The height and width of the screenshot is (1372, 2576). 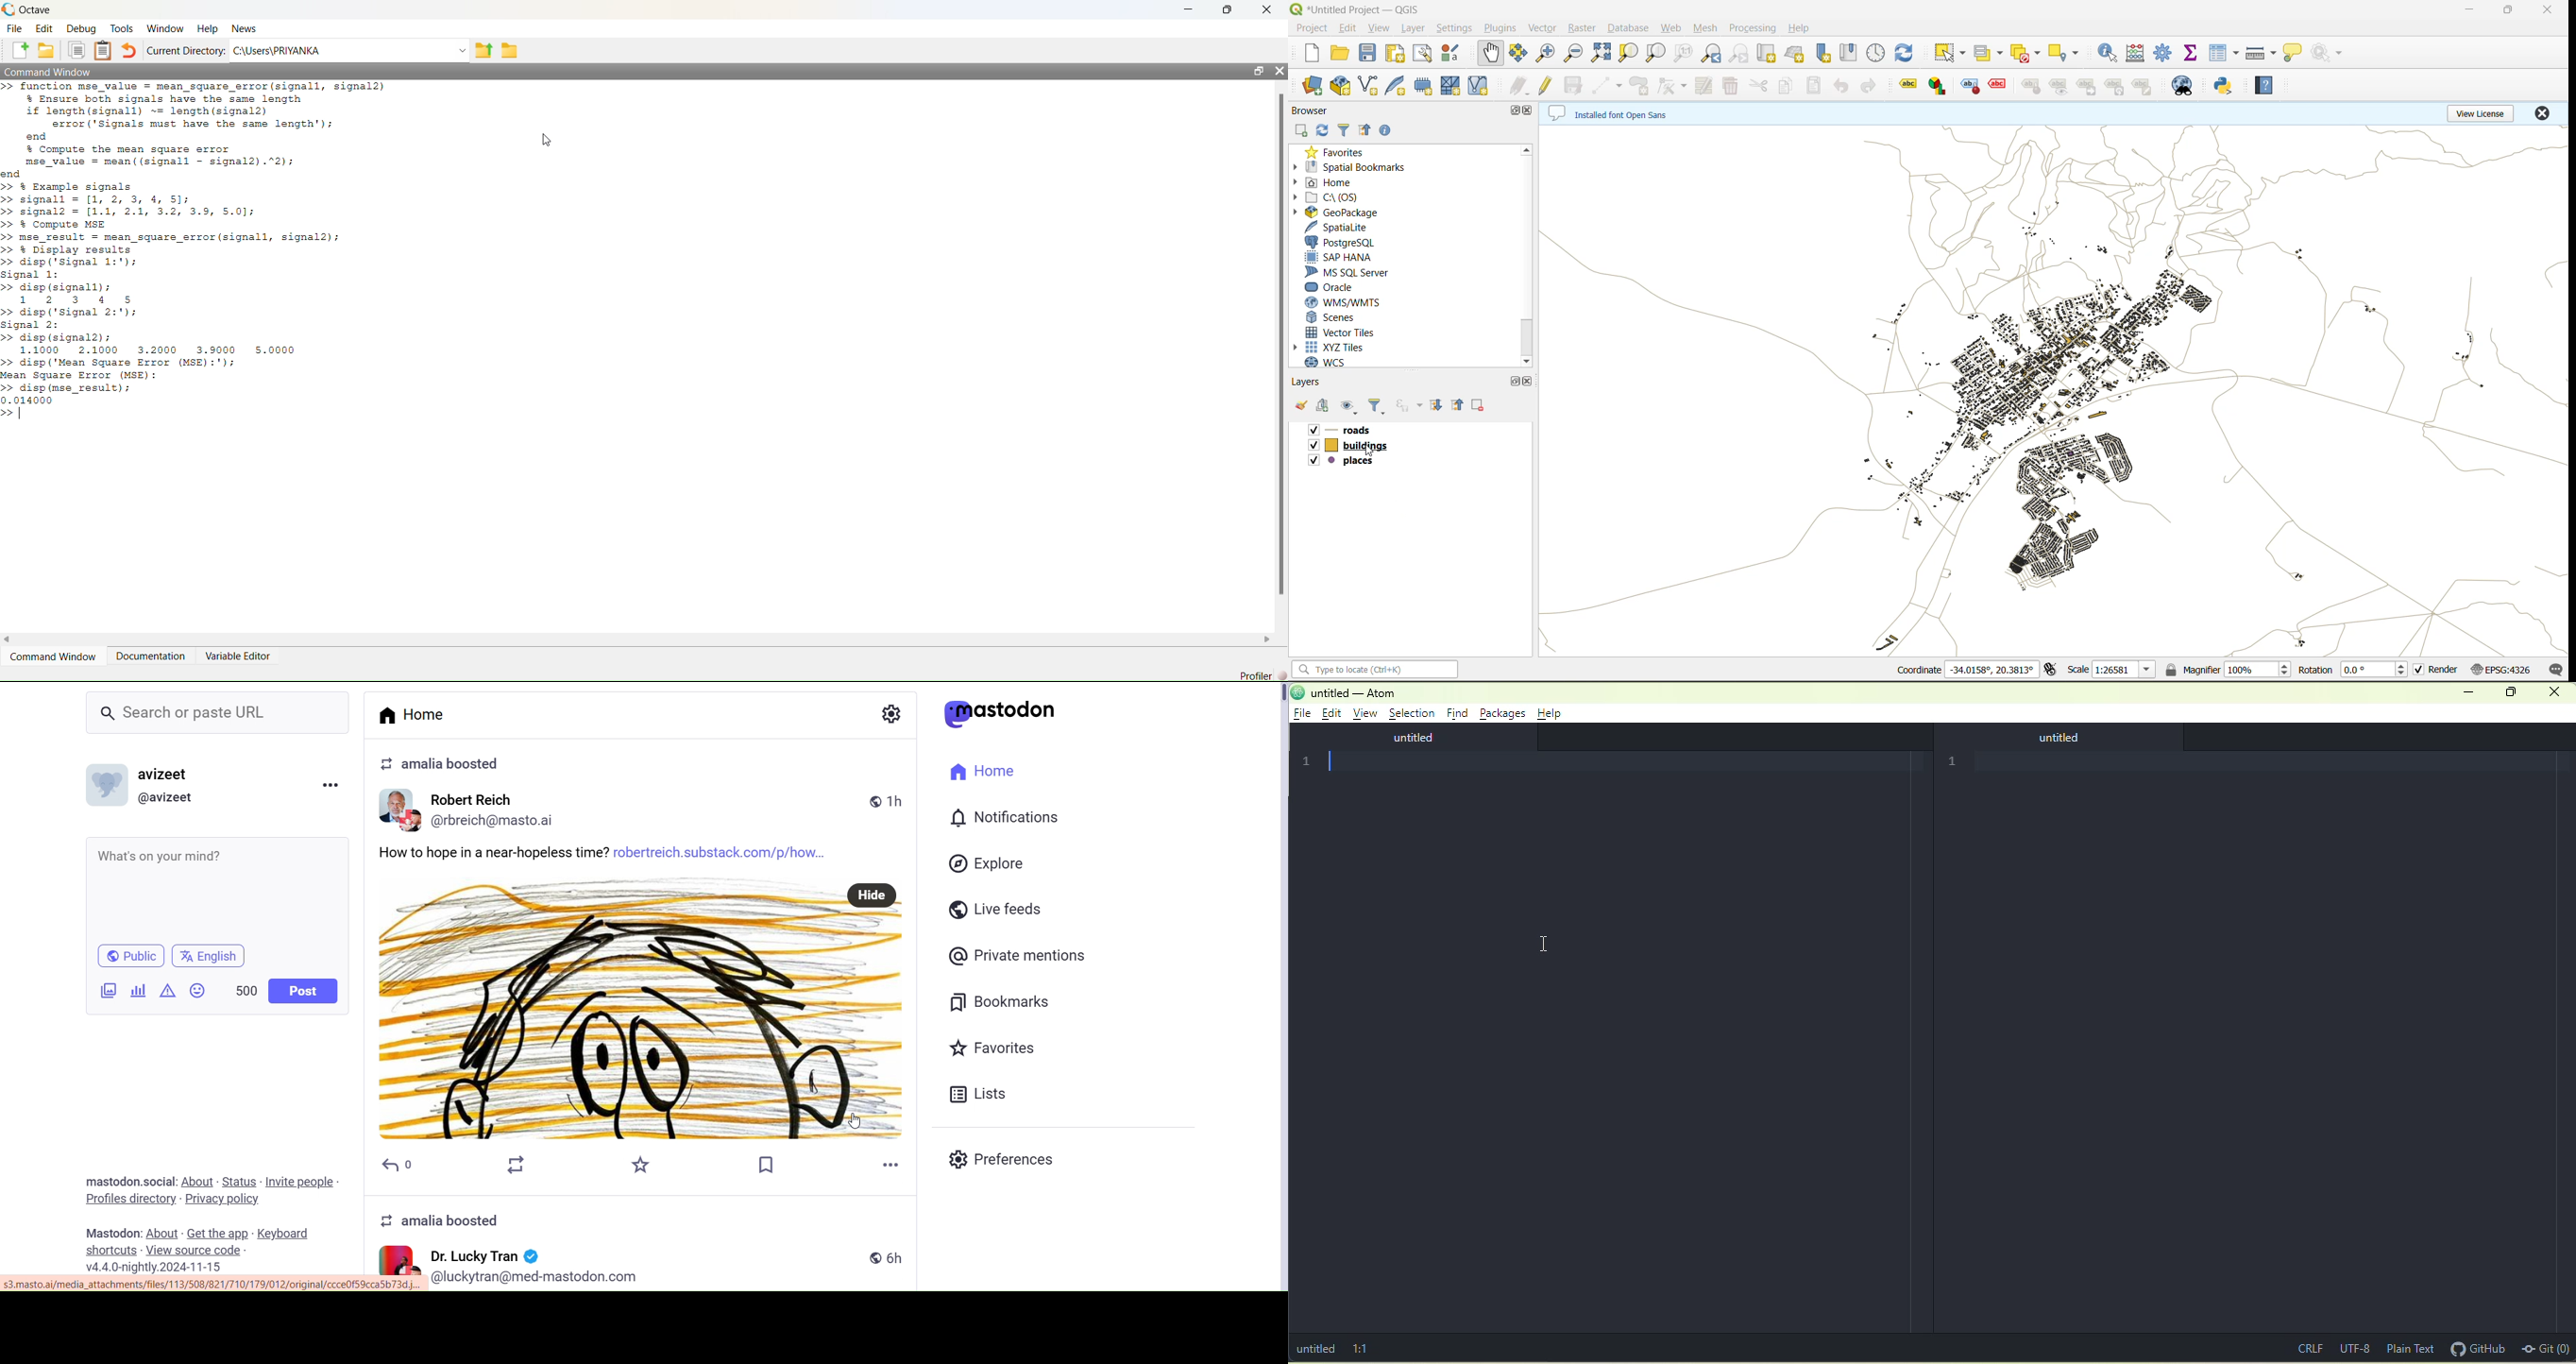 I want to click on refresh, so click(x=1907, y=53).